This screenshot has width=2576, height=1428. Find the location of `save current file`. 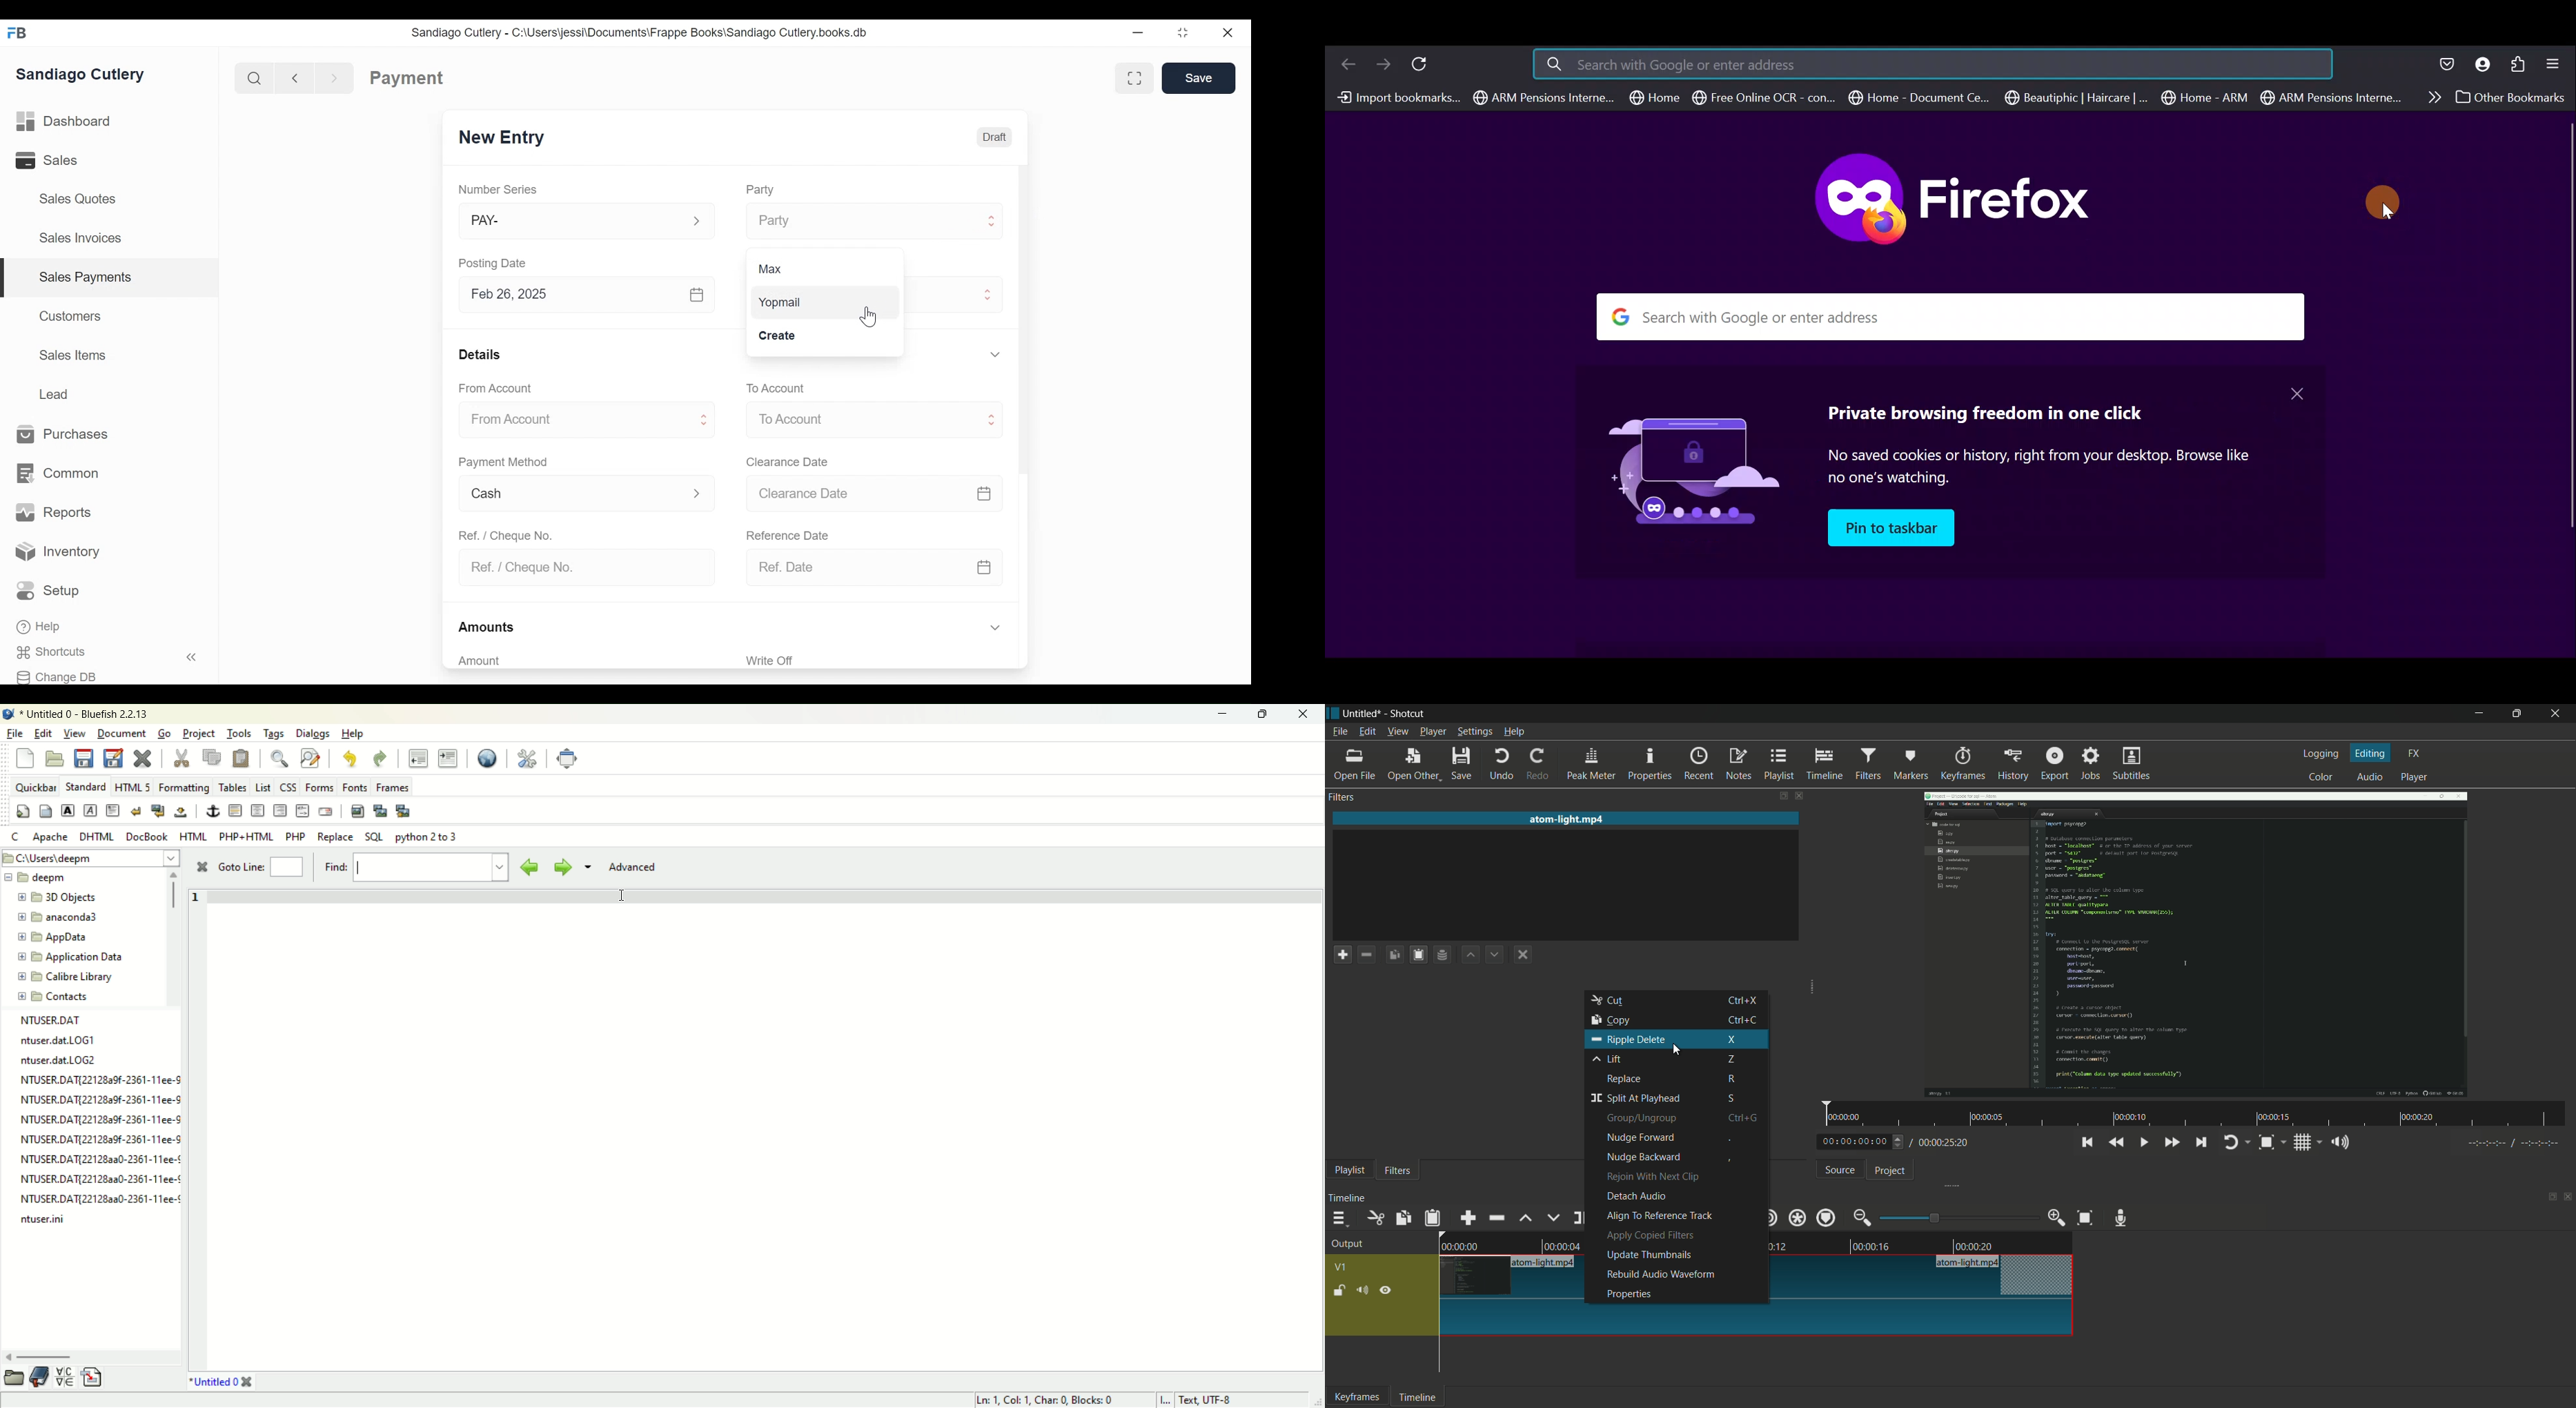

save current file is located at coordinates (84, 757).